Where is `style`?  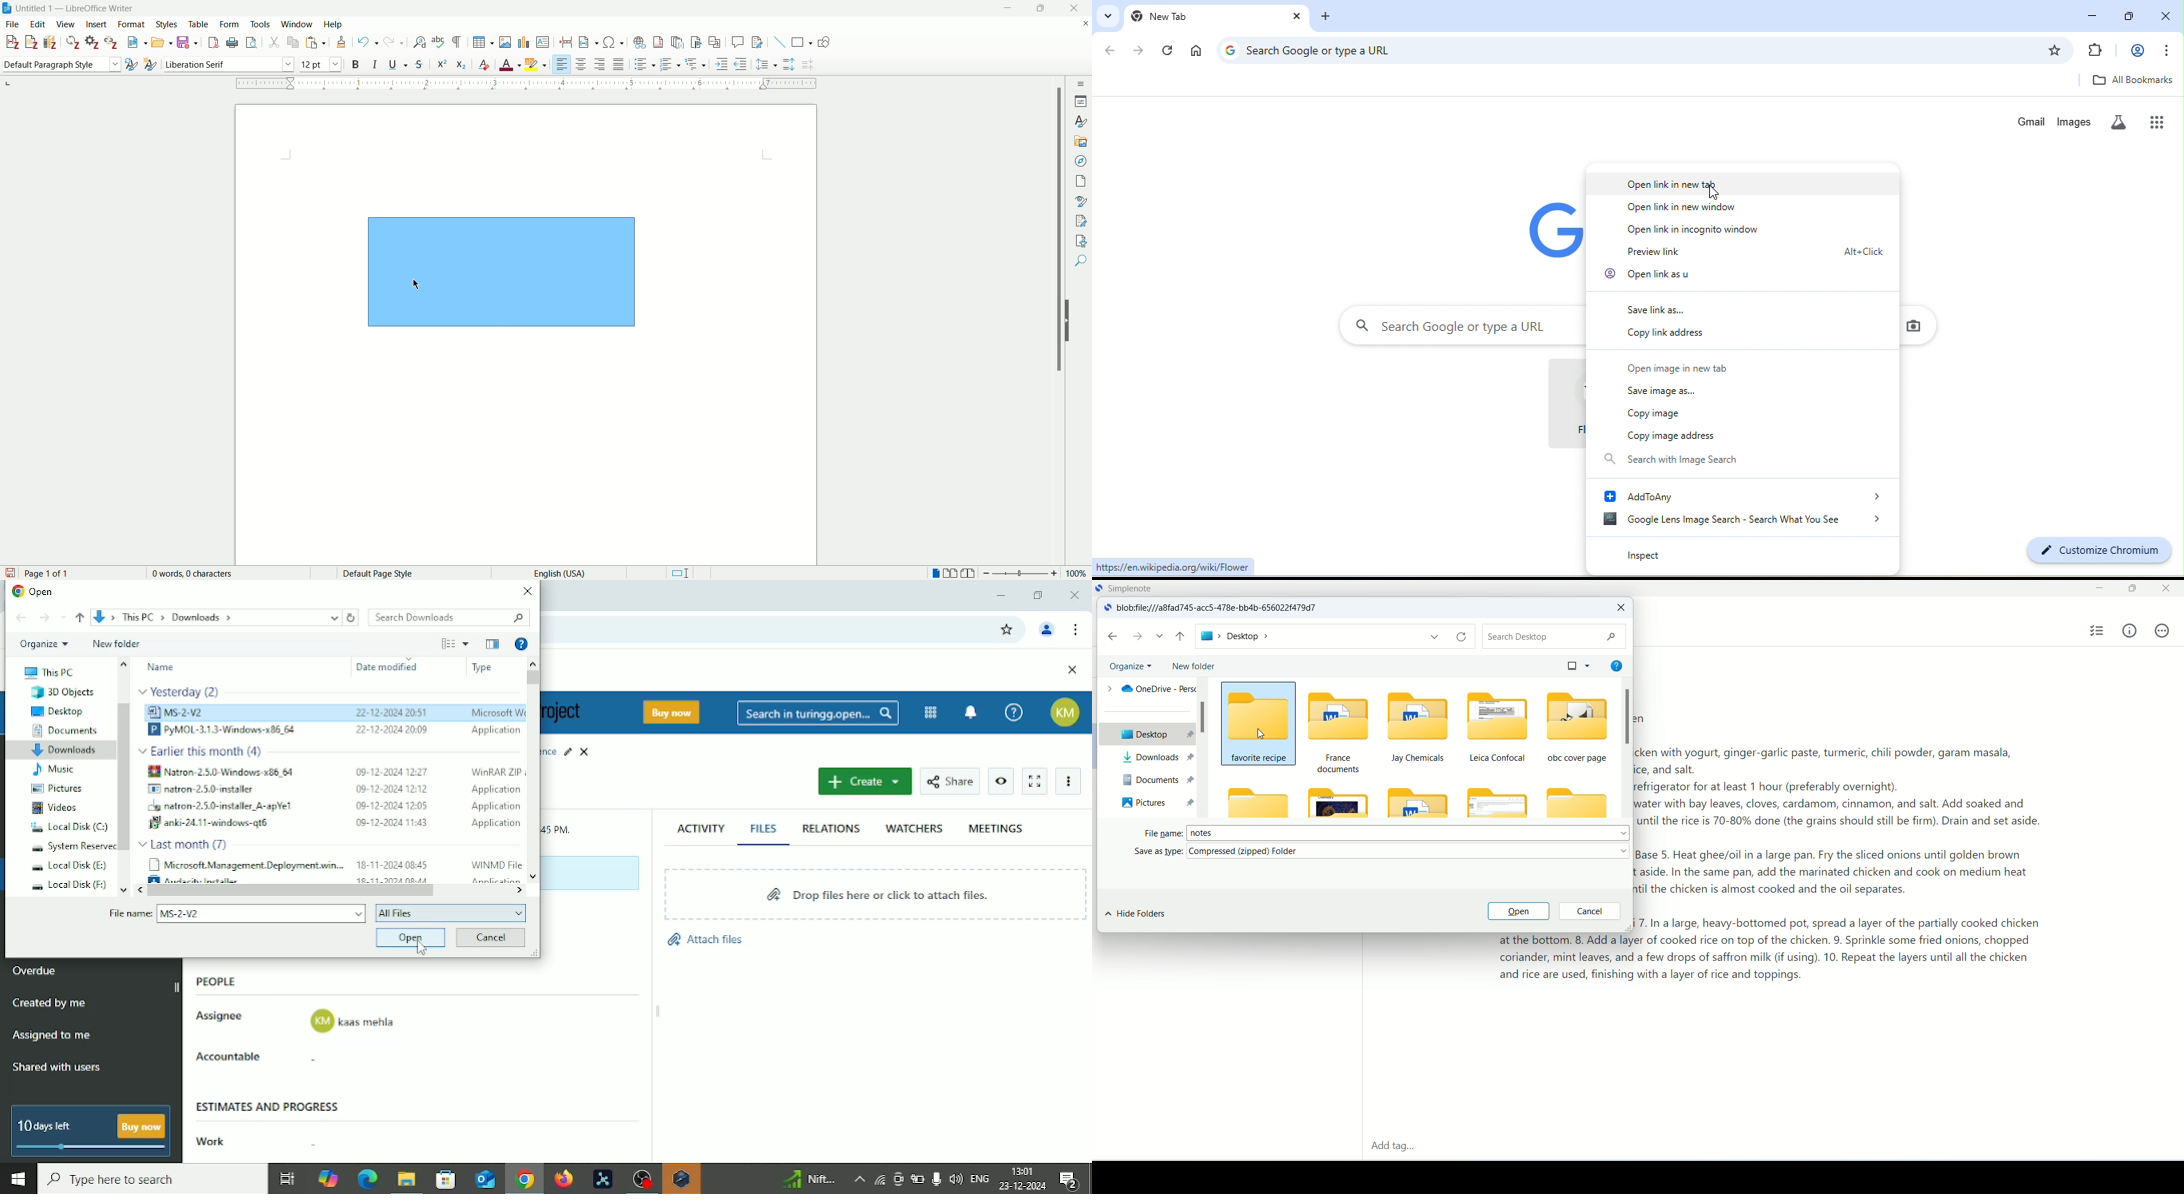
style is located at coordinates (1079, 121).